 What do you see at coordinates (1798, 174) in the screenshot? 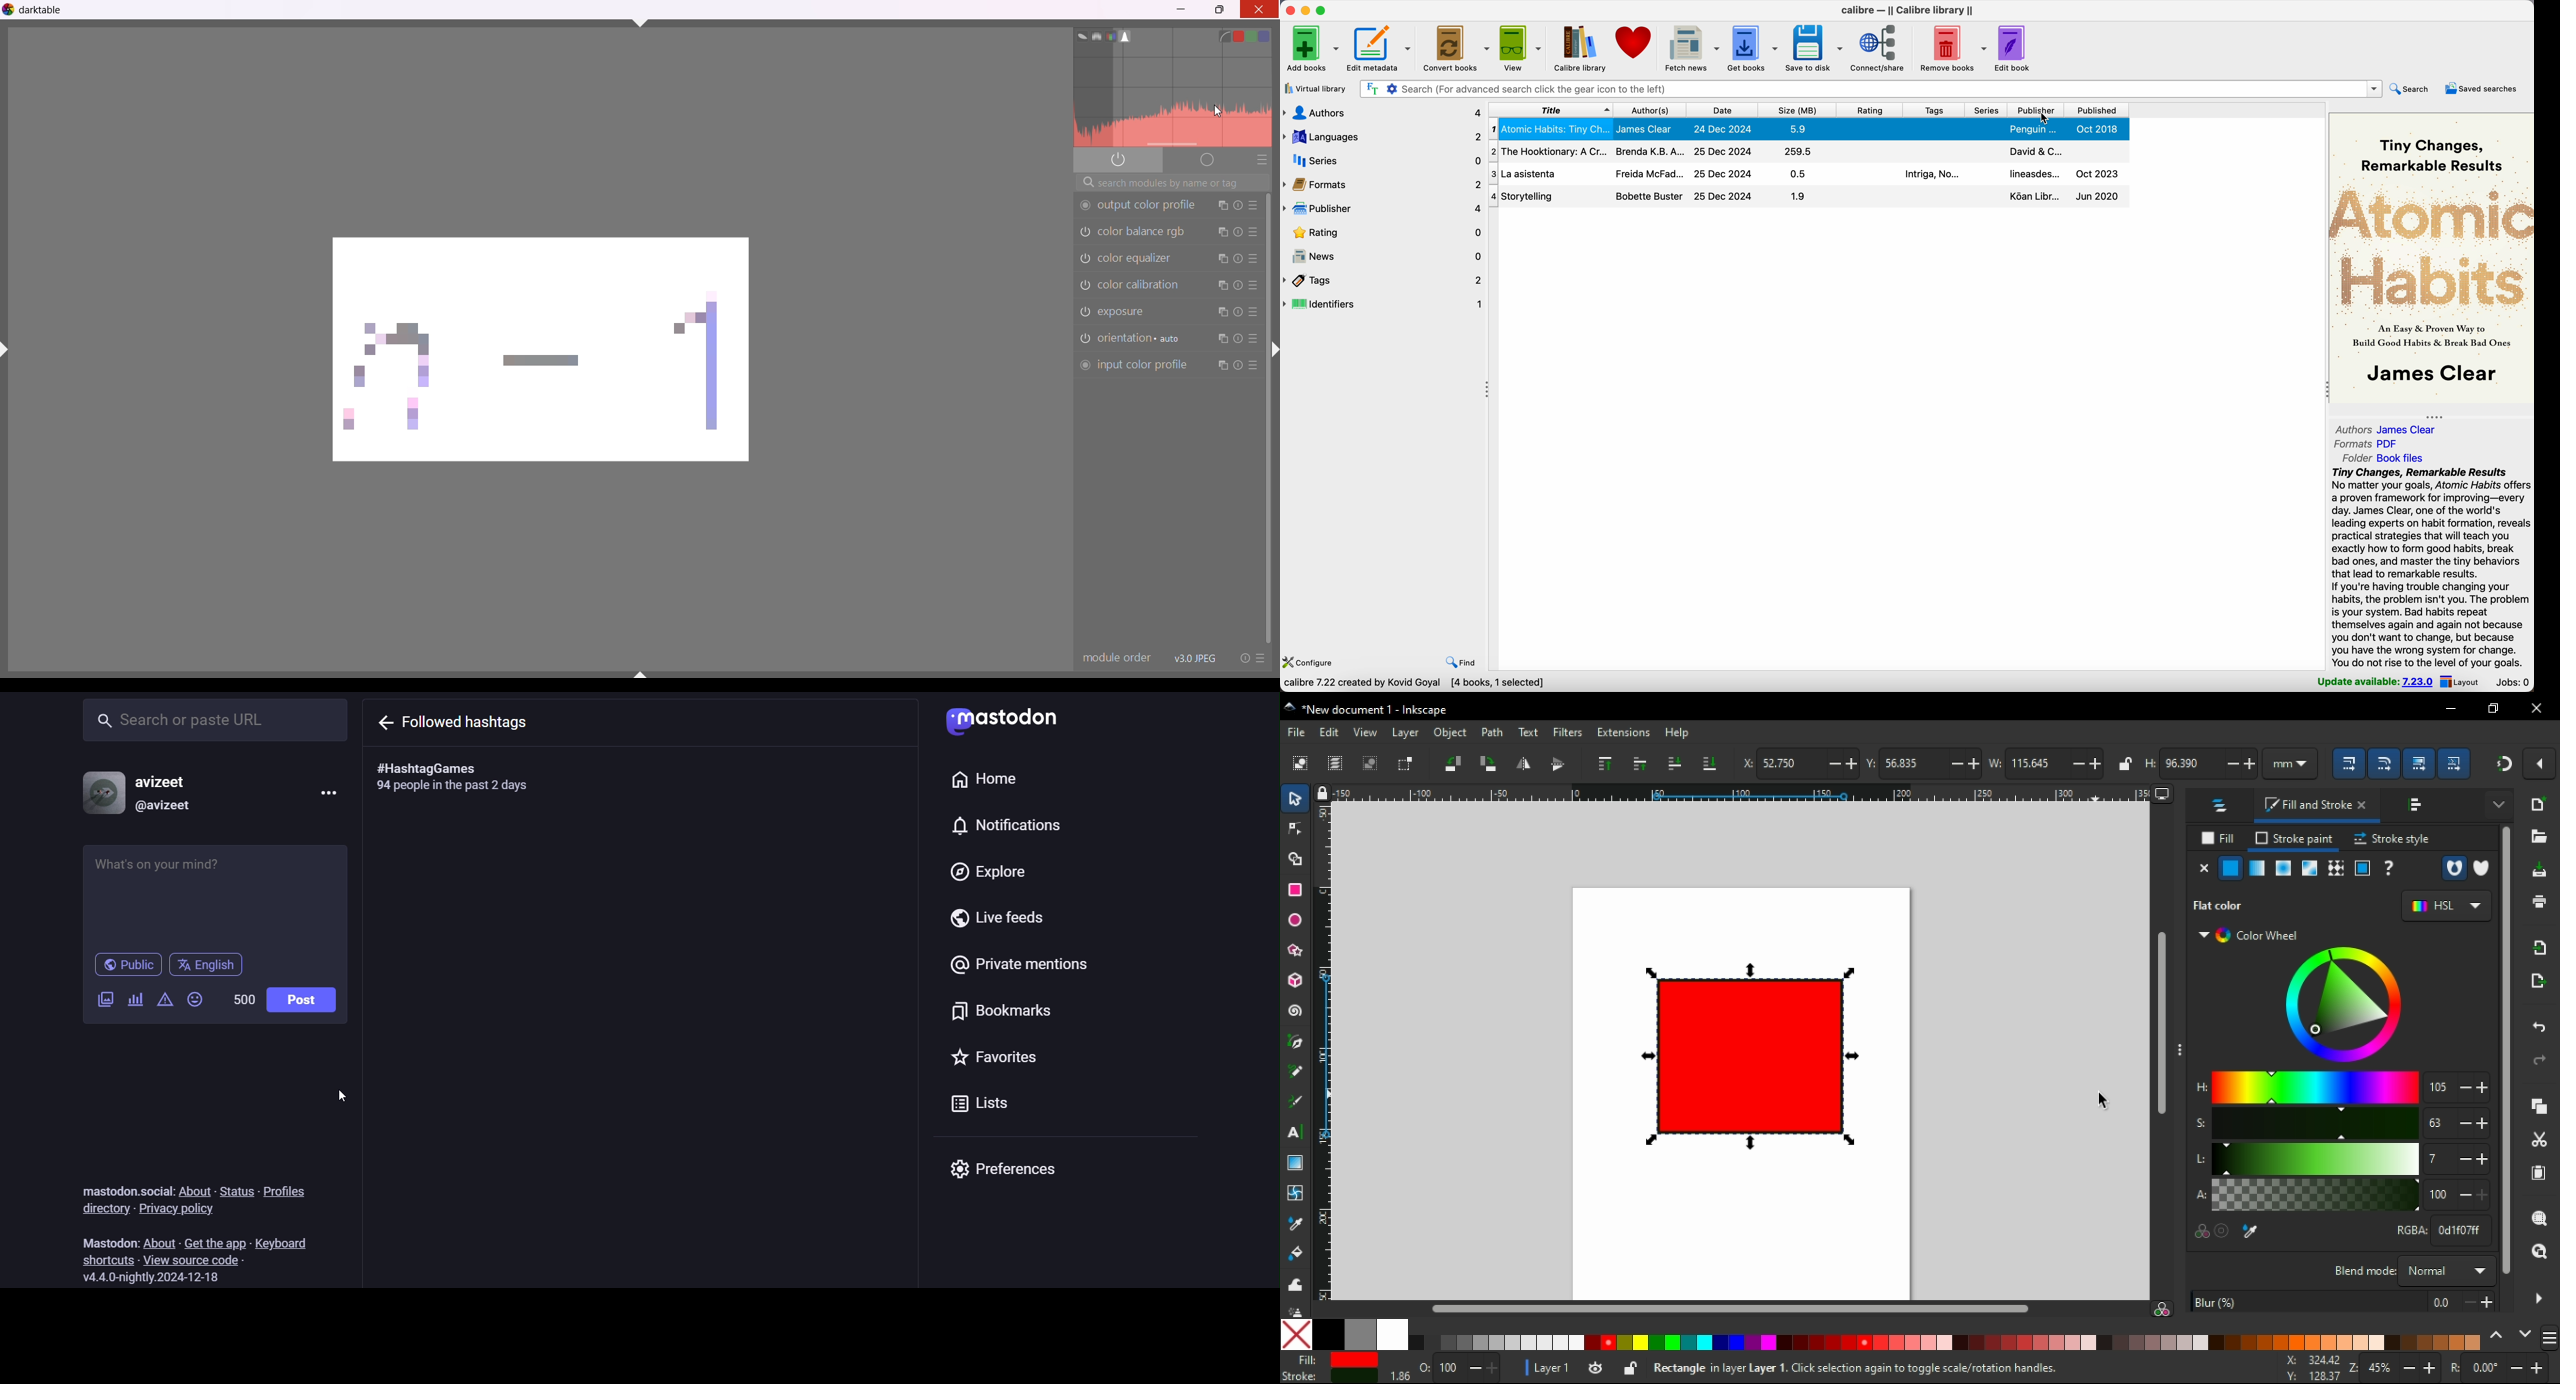
I see `0.5` at bounding box center [1798, 174].